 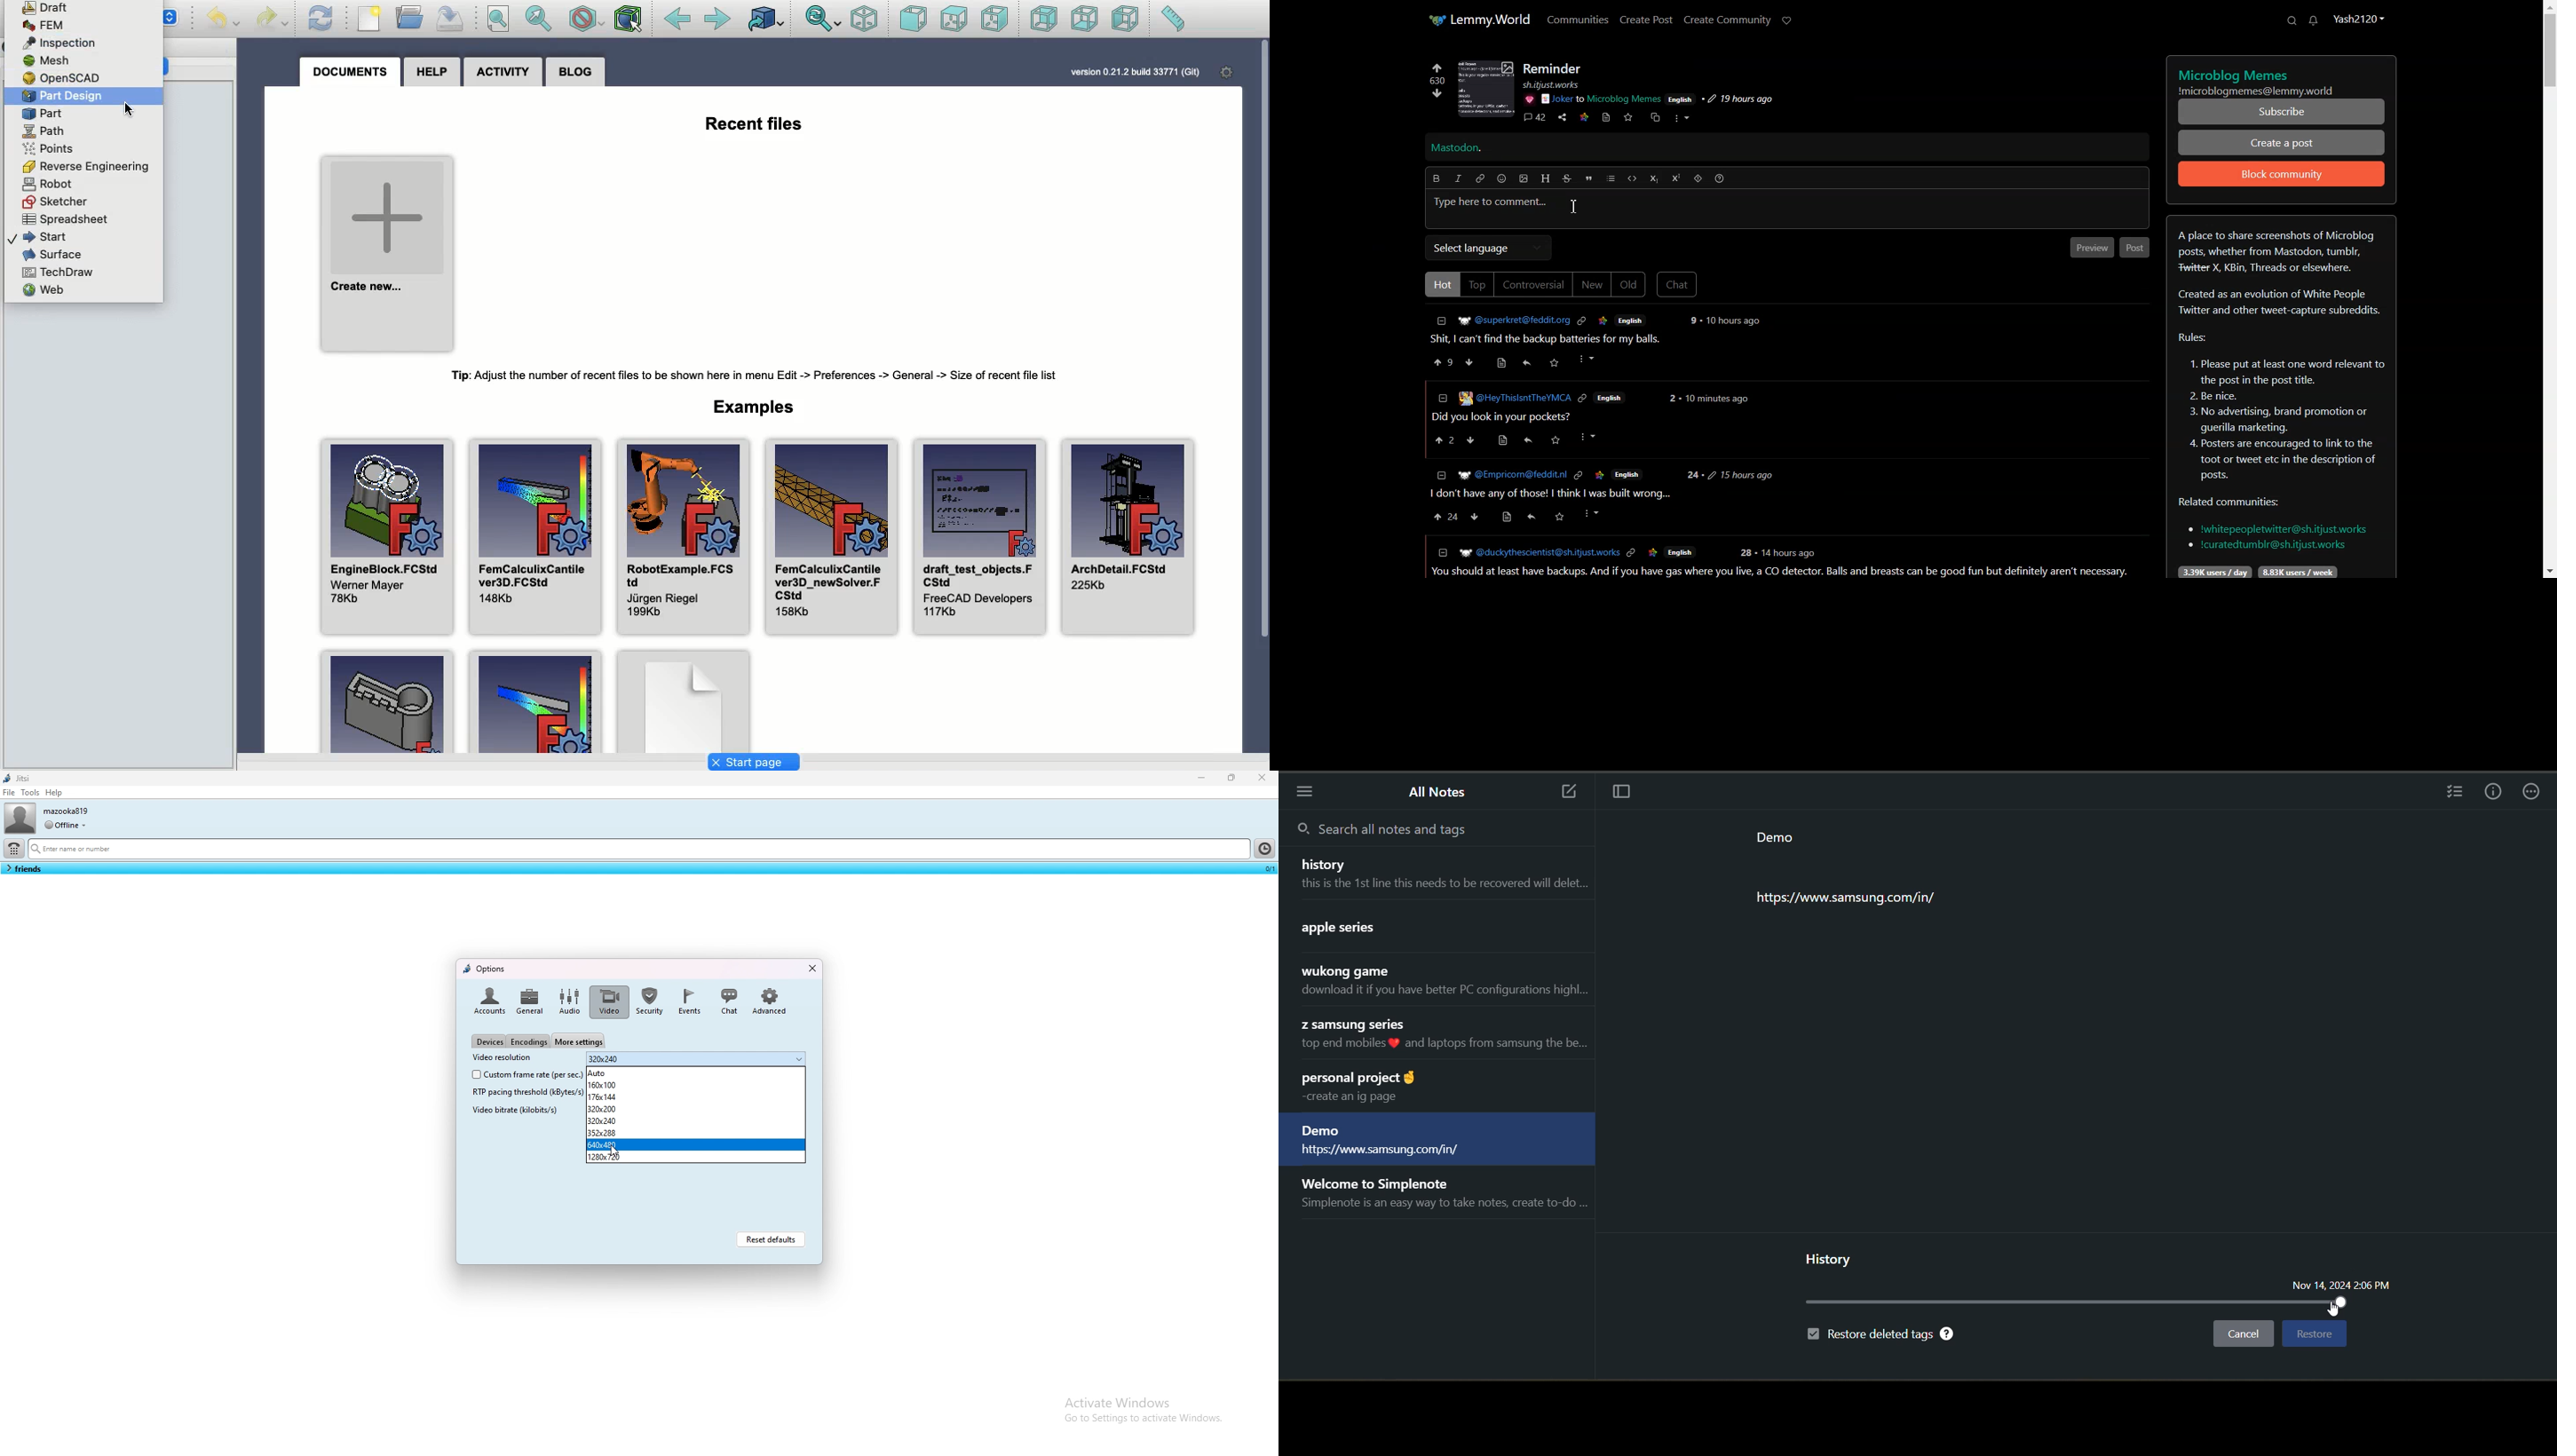 I want to click on insert checklist, so click(x=2457, y=793).